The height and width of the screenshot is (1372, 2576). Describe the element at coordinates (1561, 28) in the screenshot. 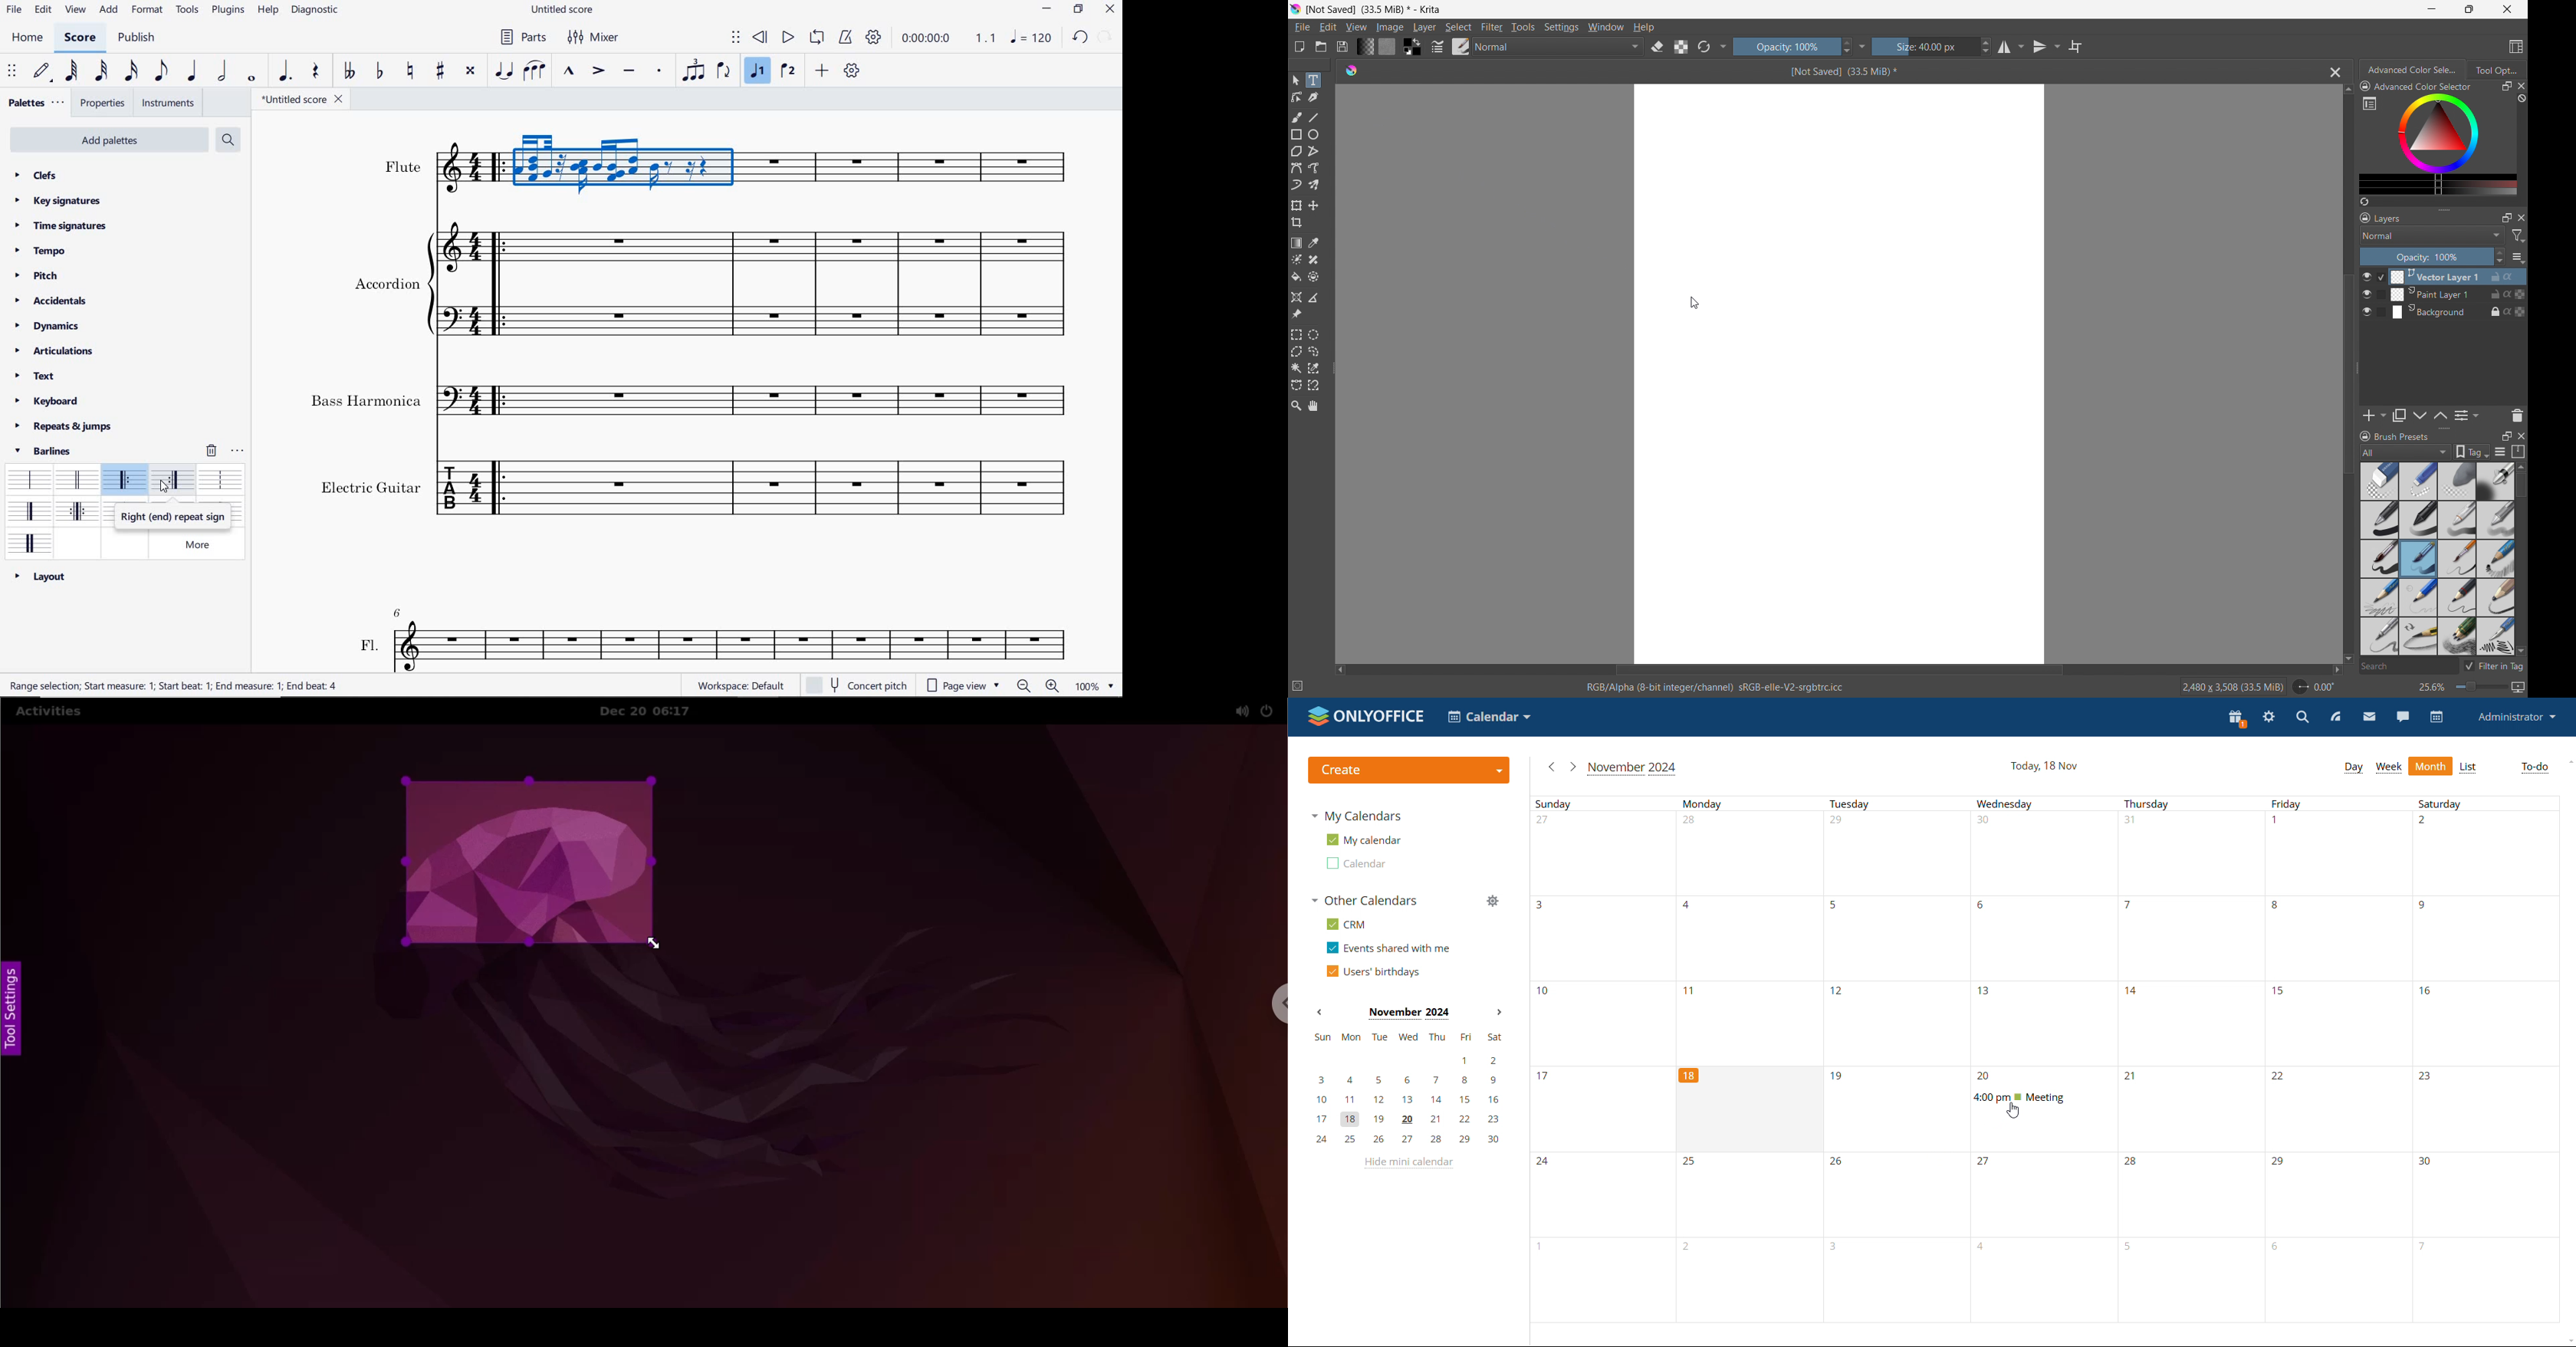

I see `settings` at that location.